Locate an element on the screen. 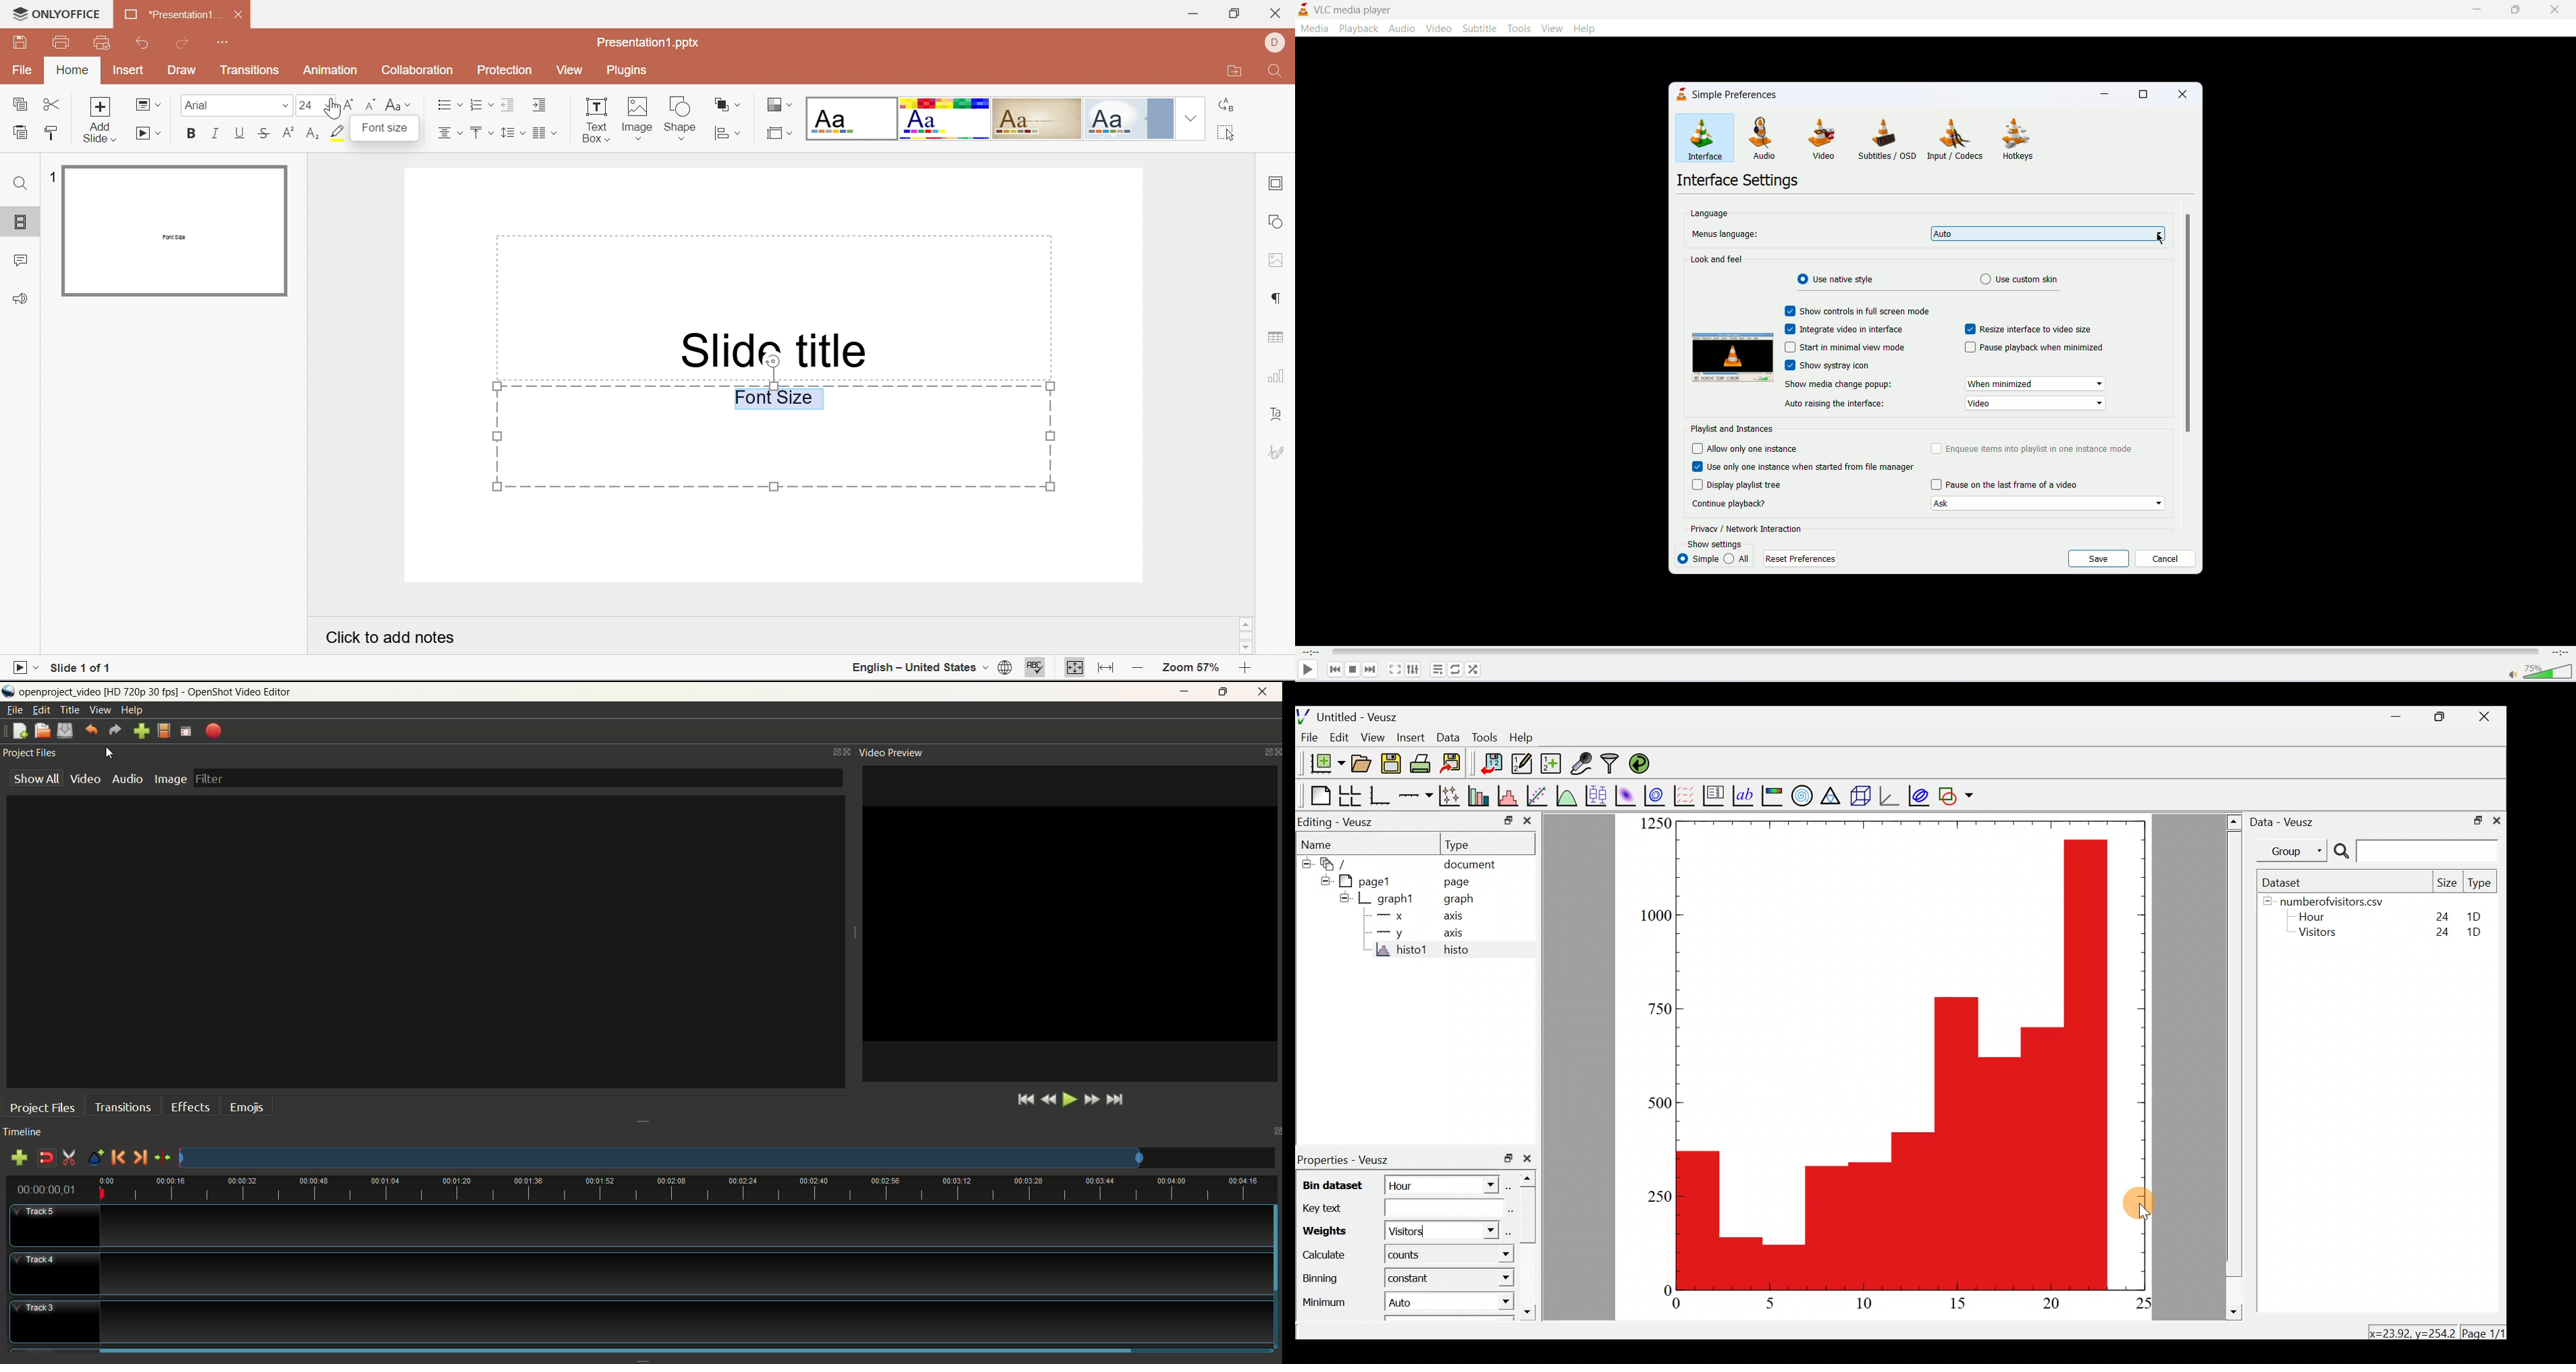 This screenshot has height=1372, width=2576. open project is located at coordinates (42, 730).